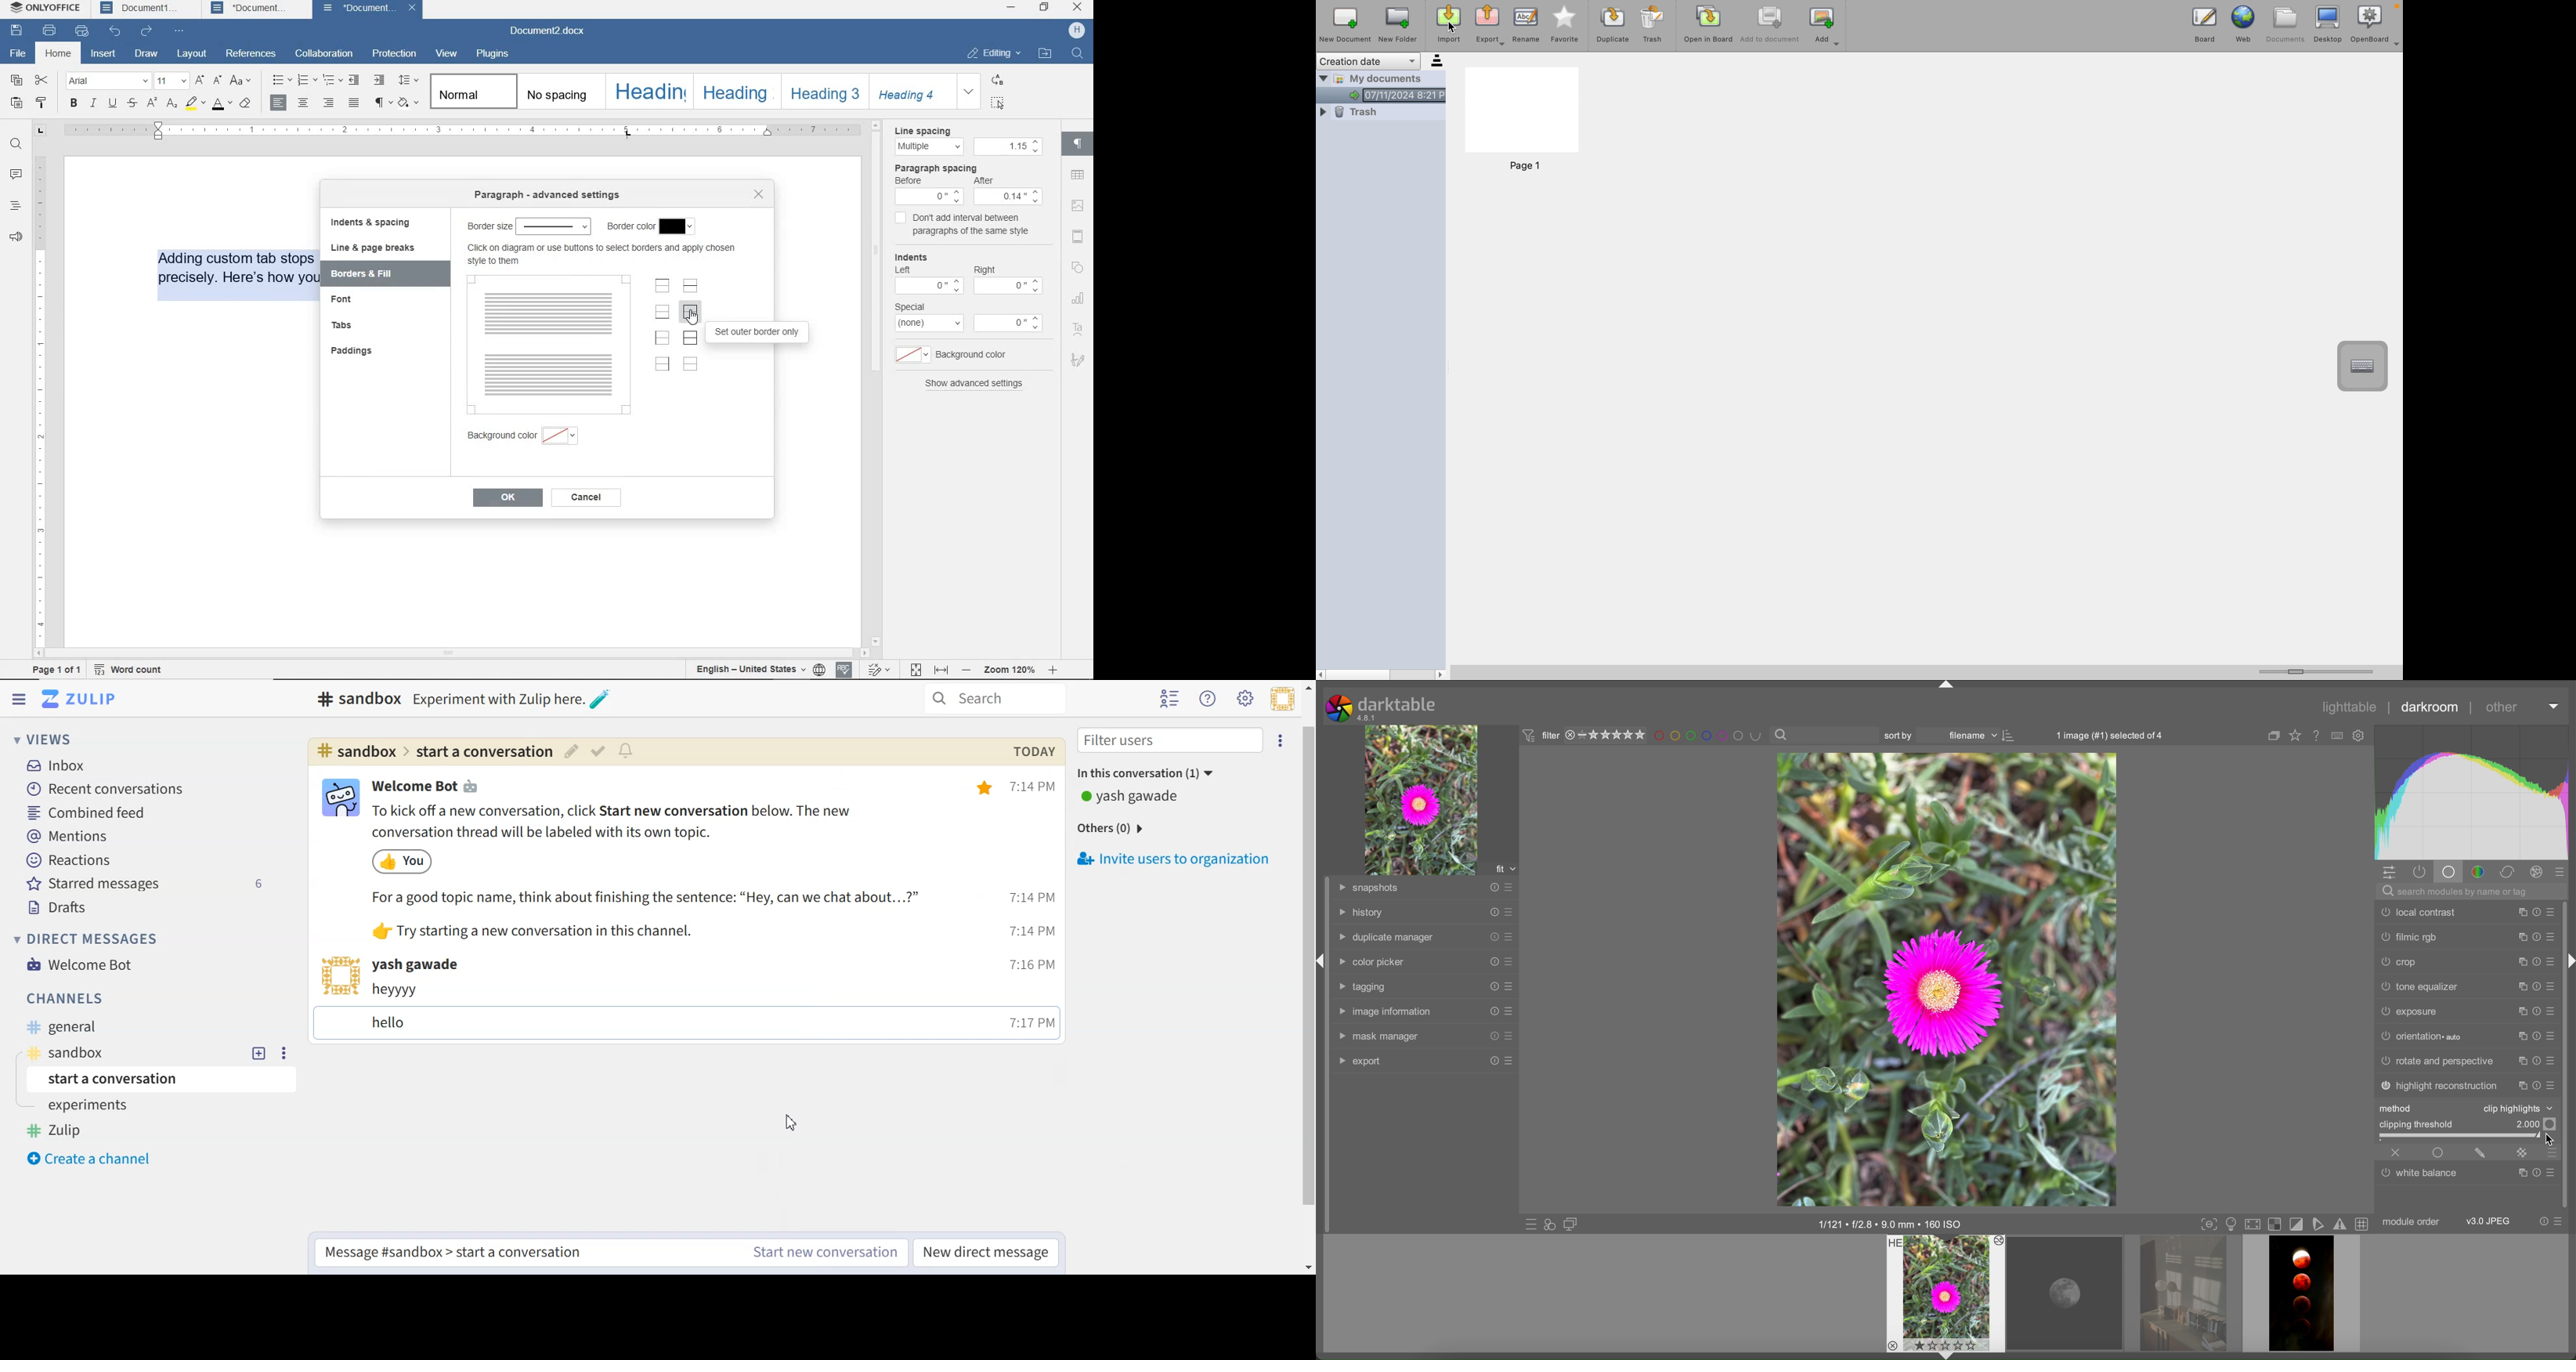 The image size is (2576, 1372). Describe the element at coordinates (2295, 737) in the screenshot. I see `Favourites ` at that location.